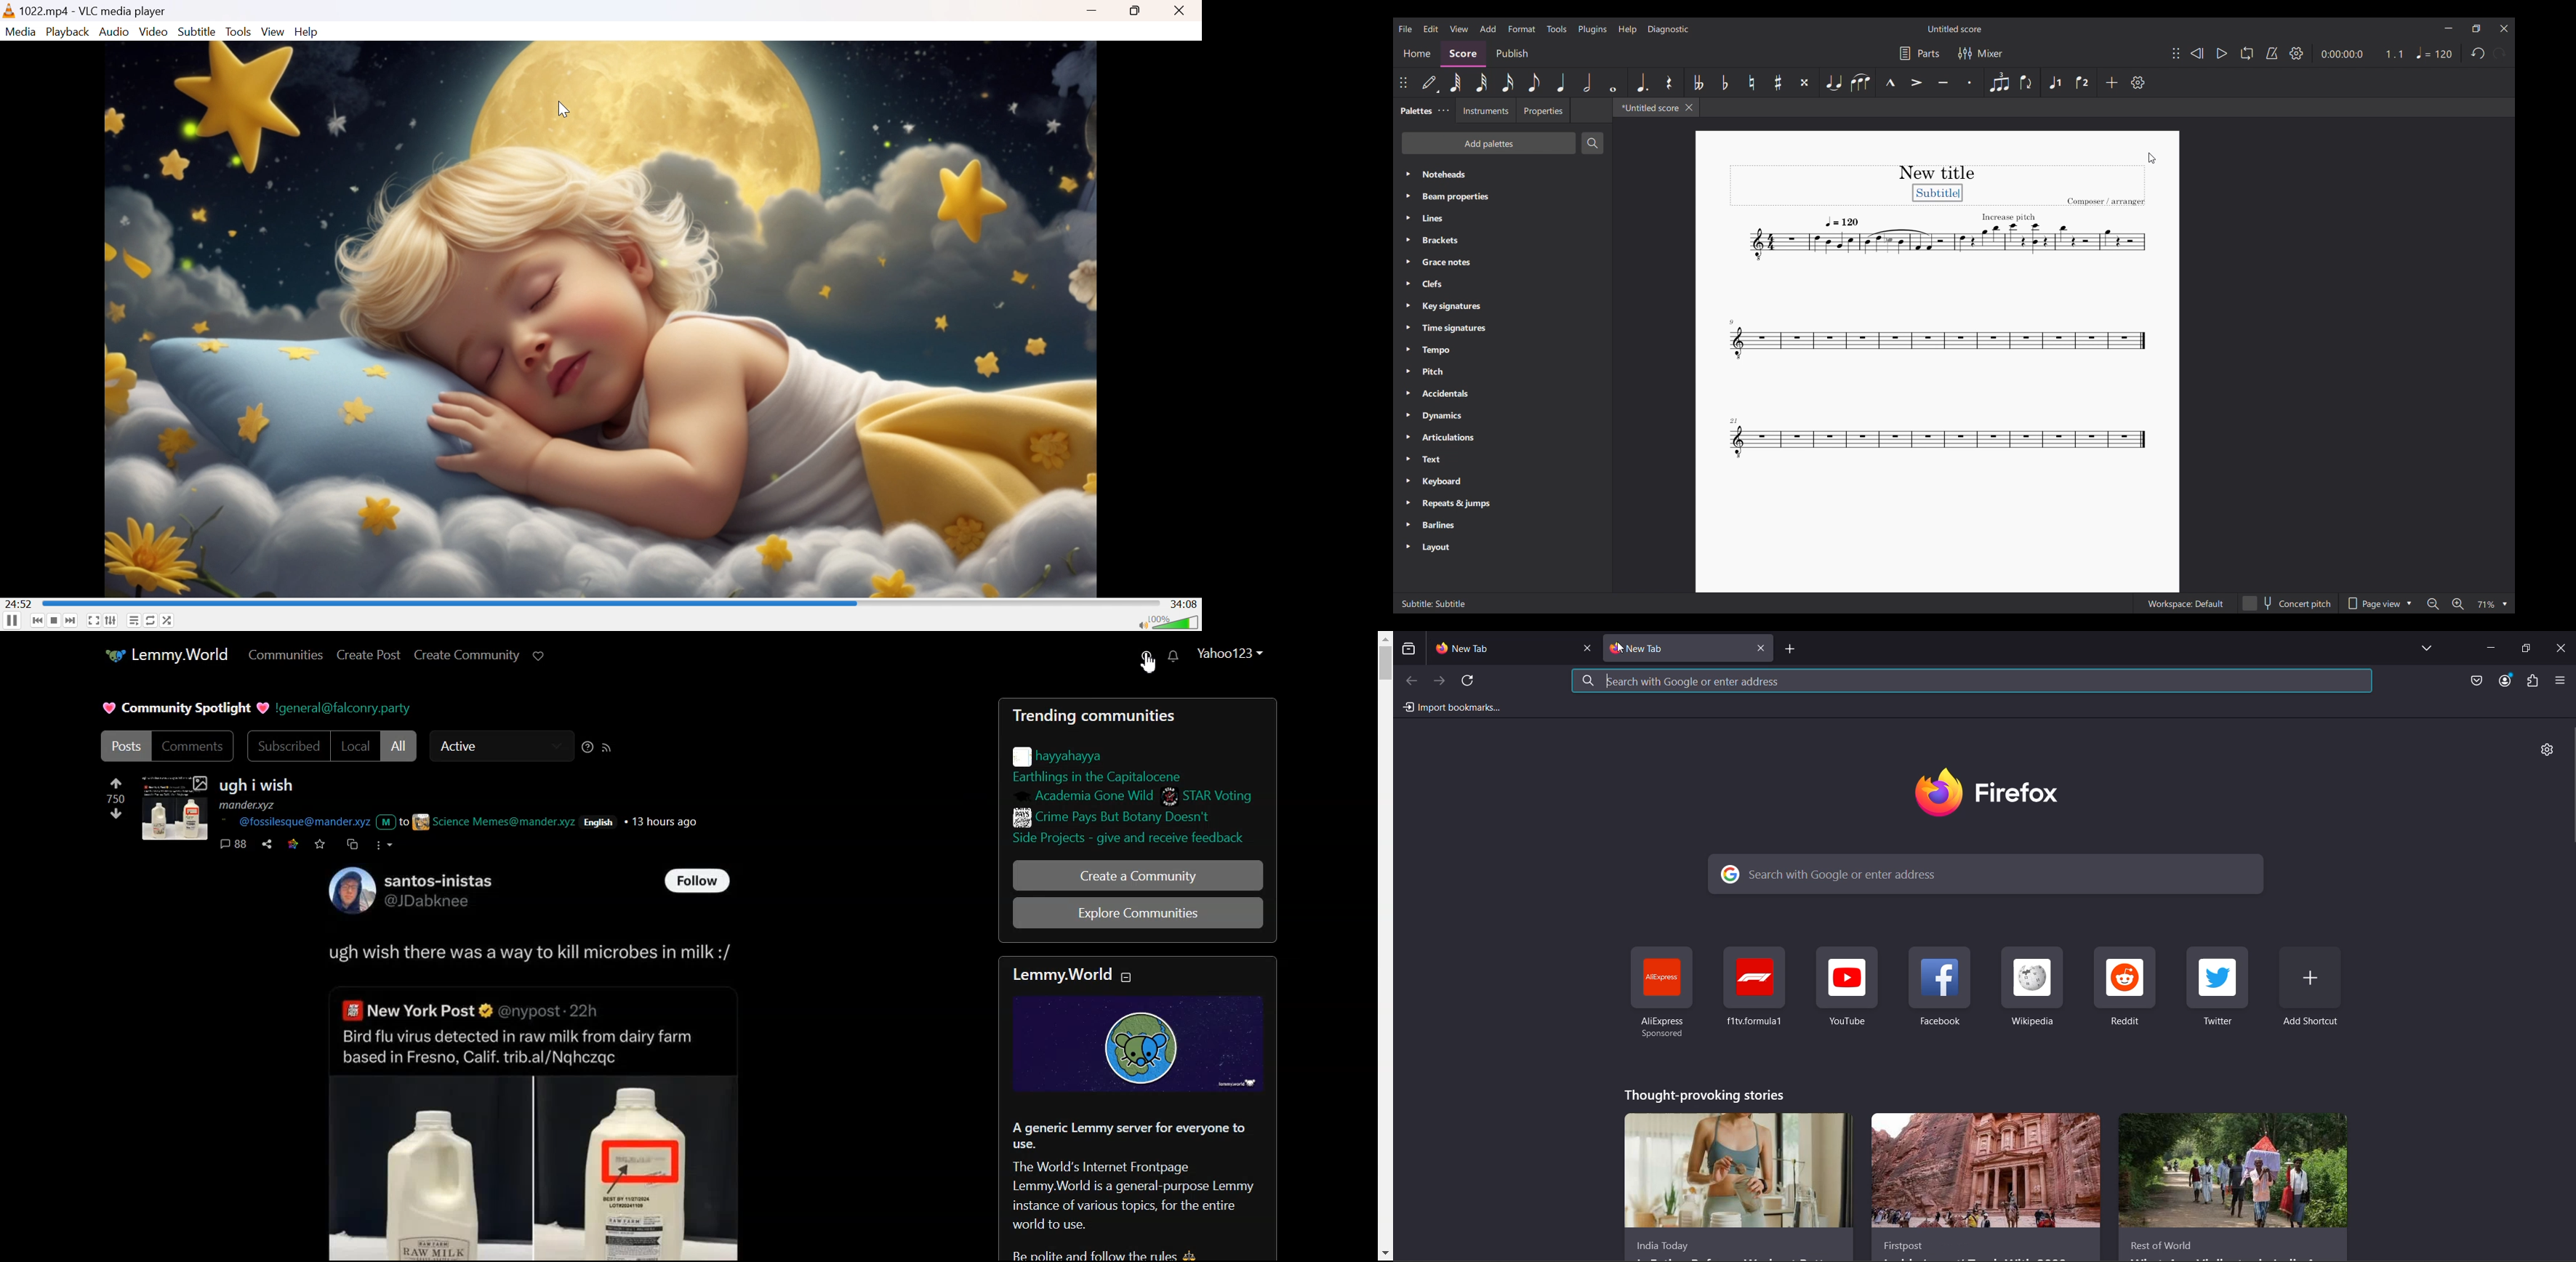 This screenshot has width=2576, height=1288. Describe the element at coordinates (1503, 175) in the screenshot. I see `Noteheads` at that location.